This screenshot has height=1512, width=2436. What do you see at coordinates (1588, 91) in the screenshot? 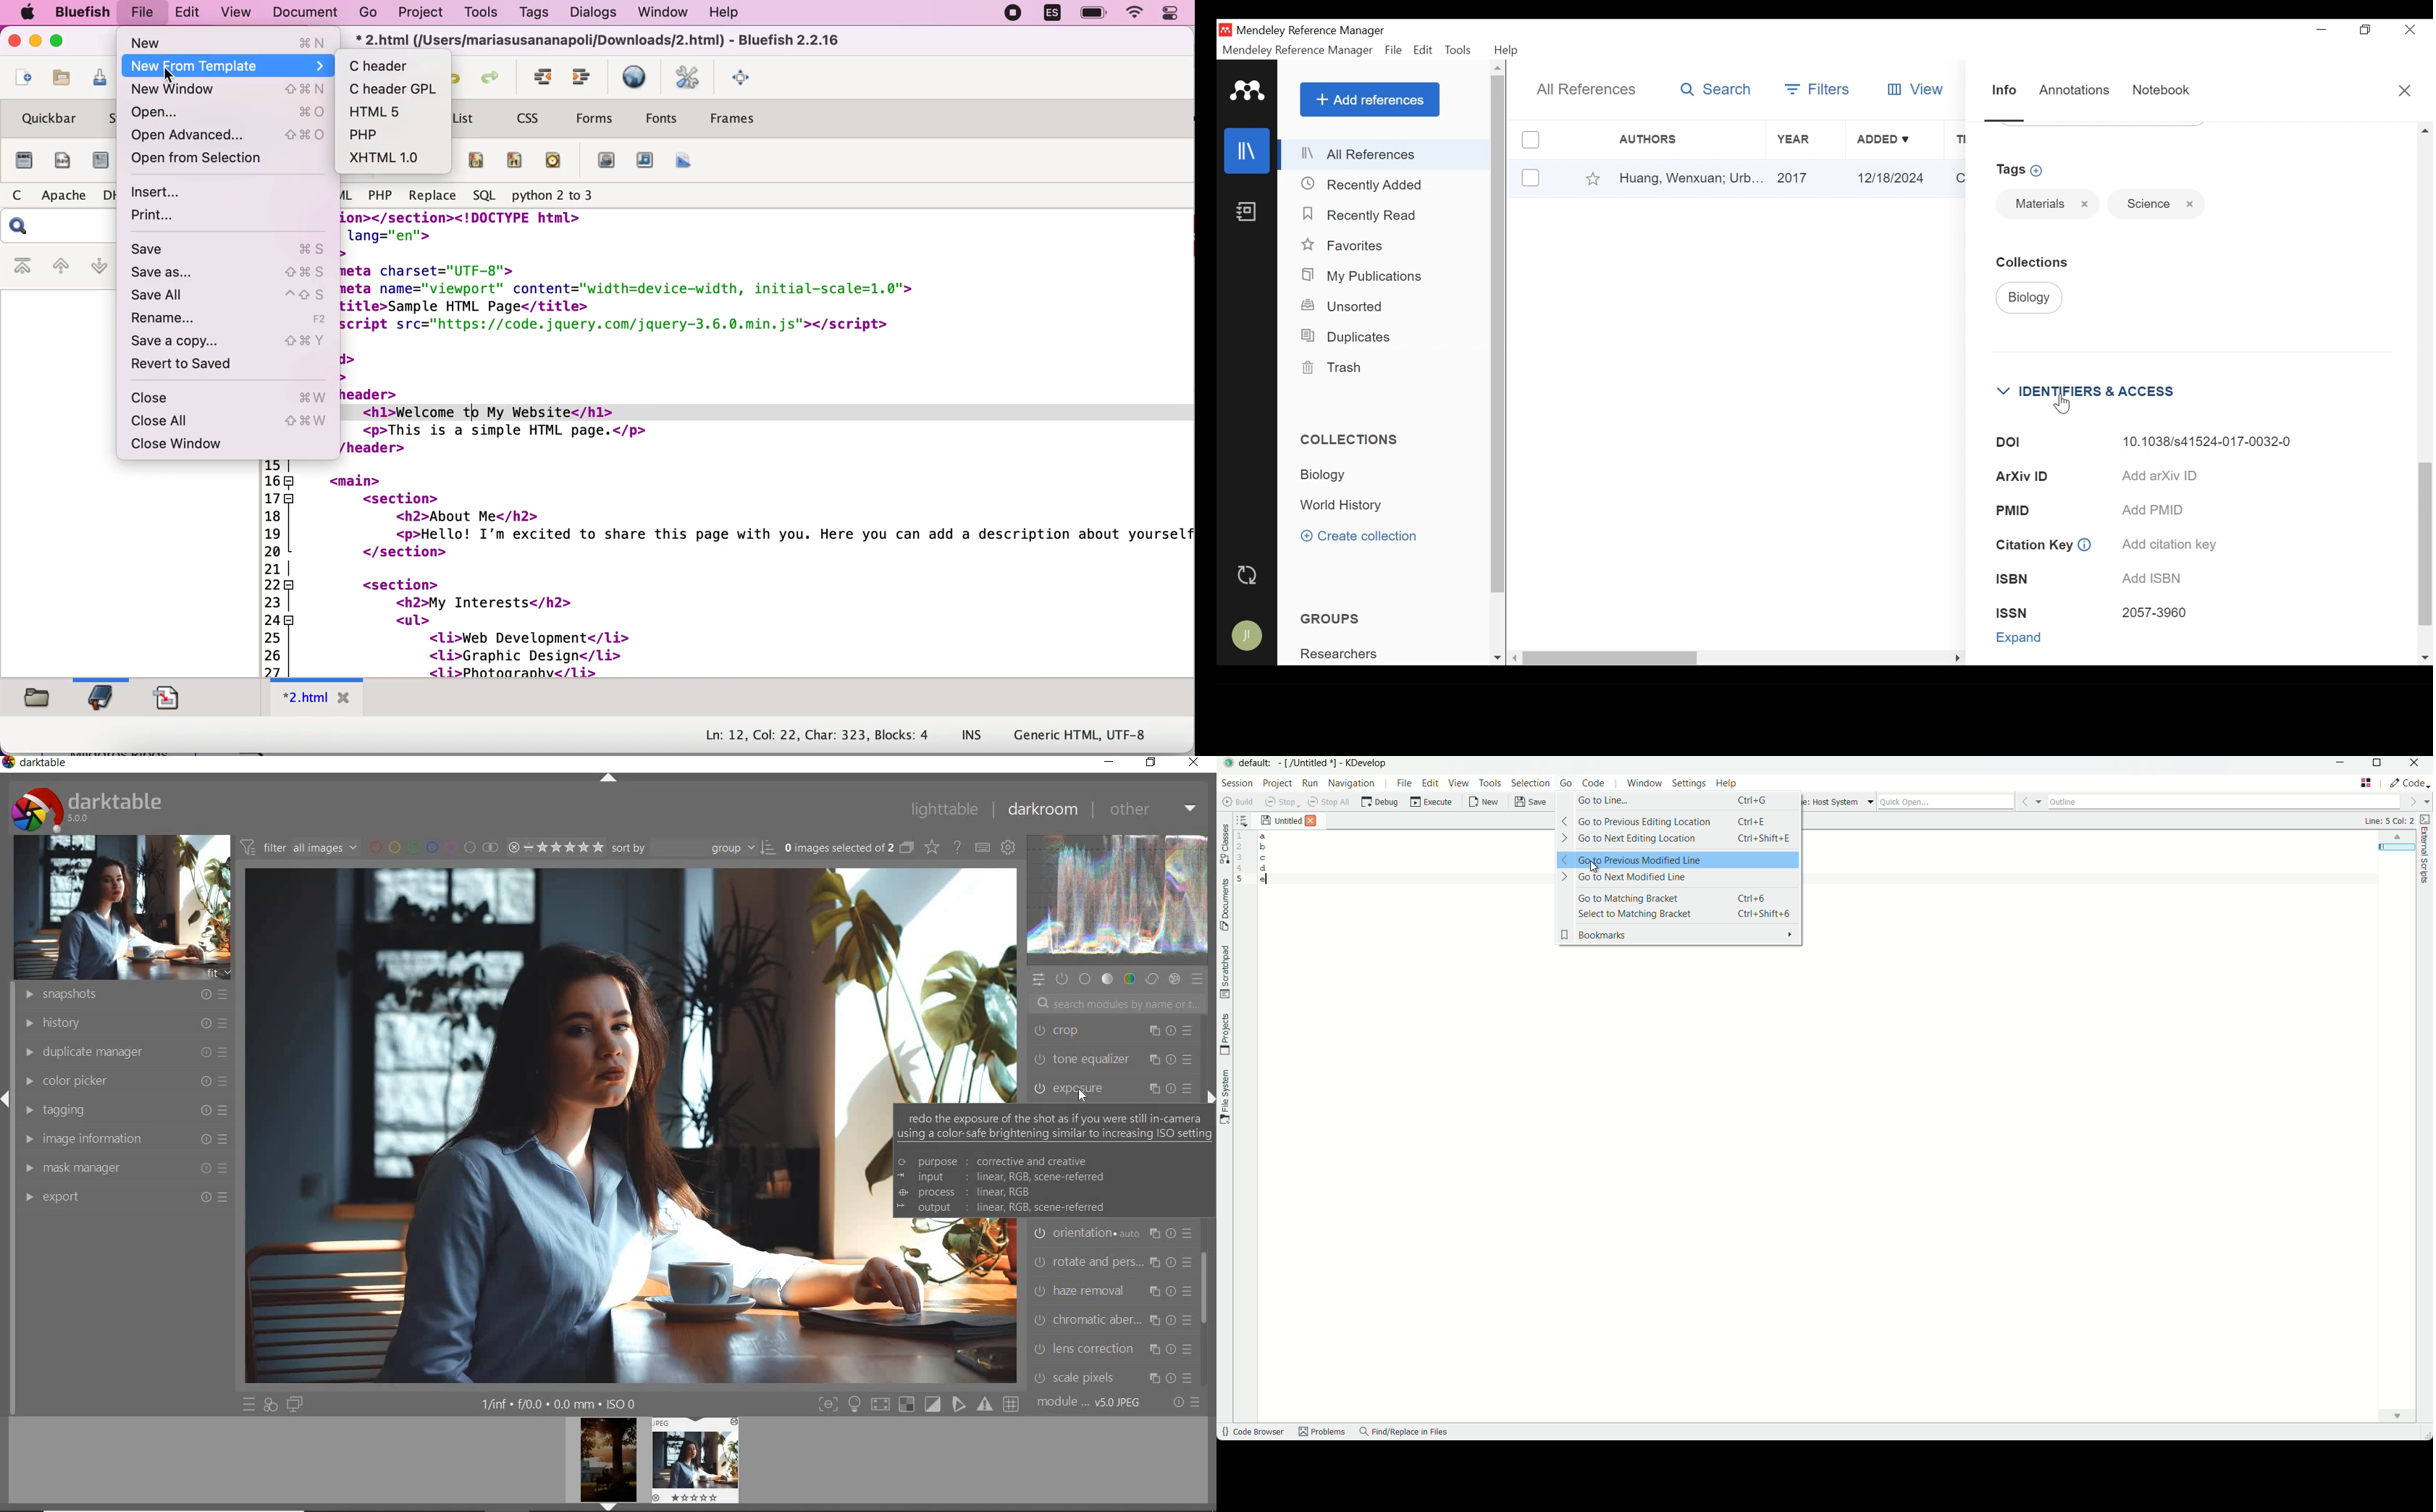
I see `All References` at bounding box center [1588, 91].